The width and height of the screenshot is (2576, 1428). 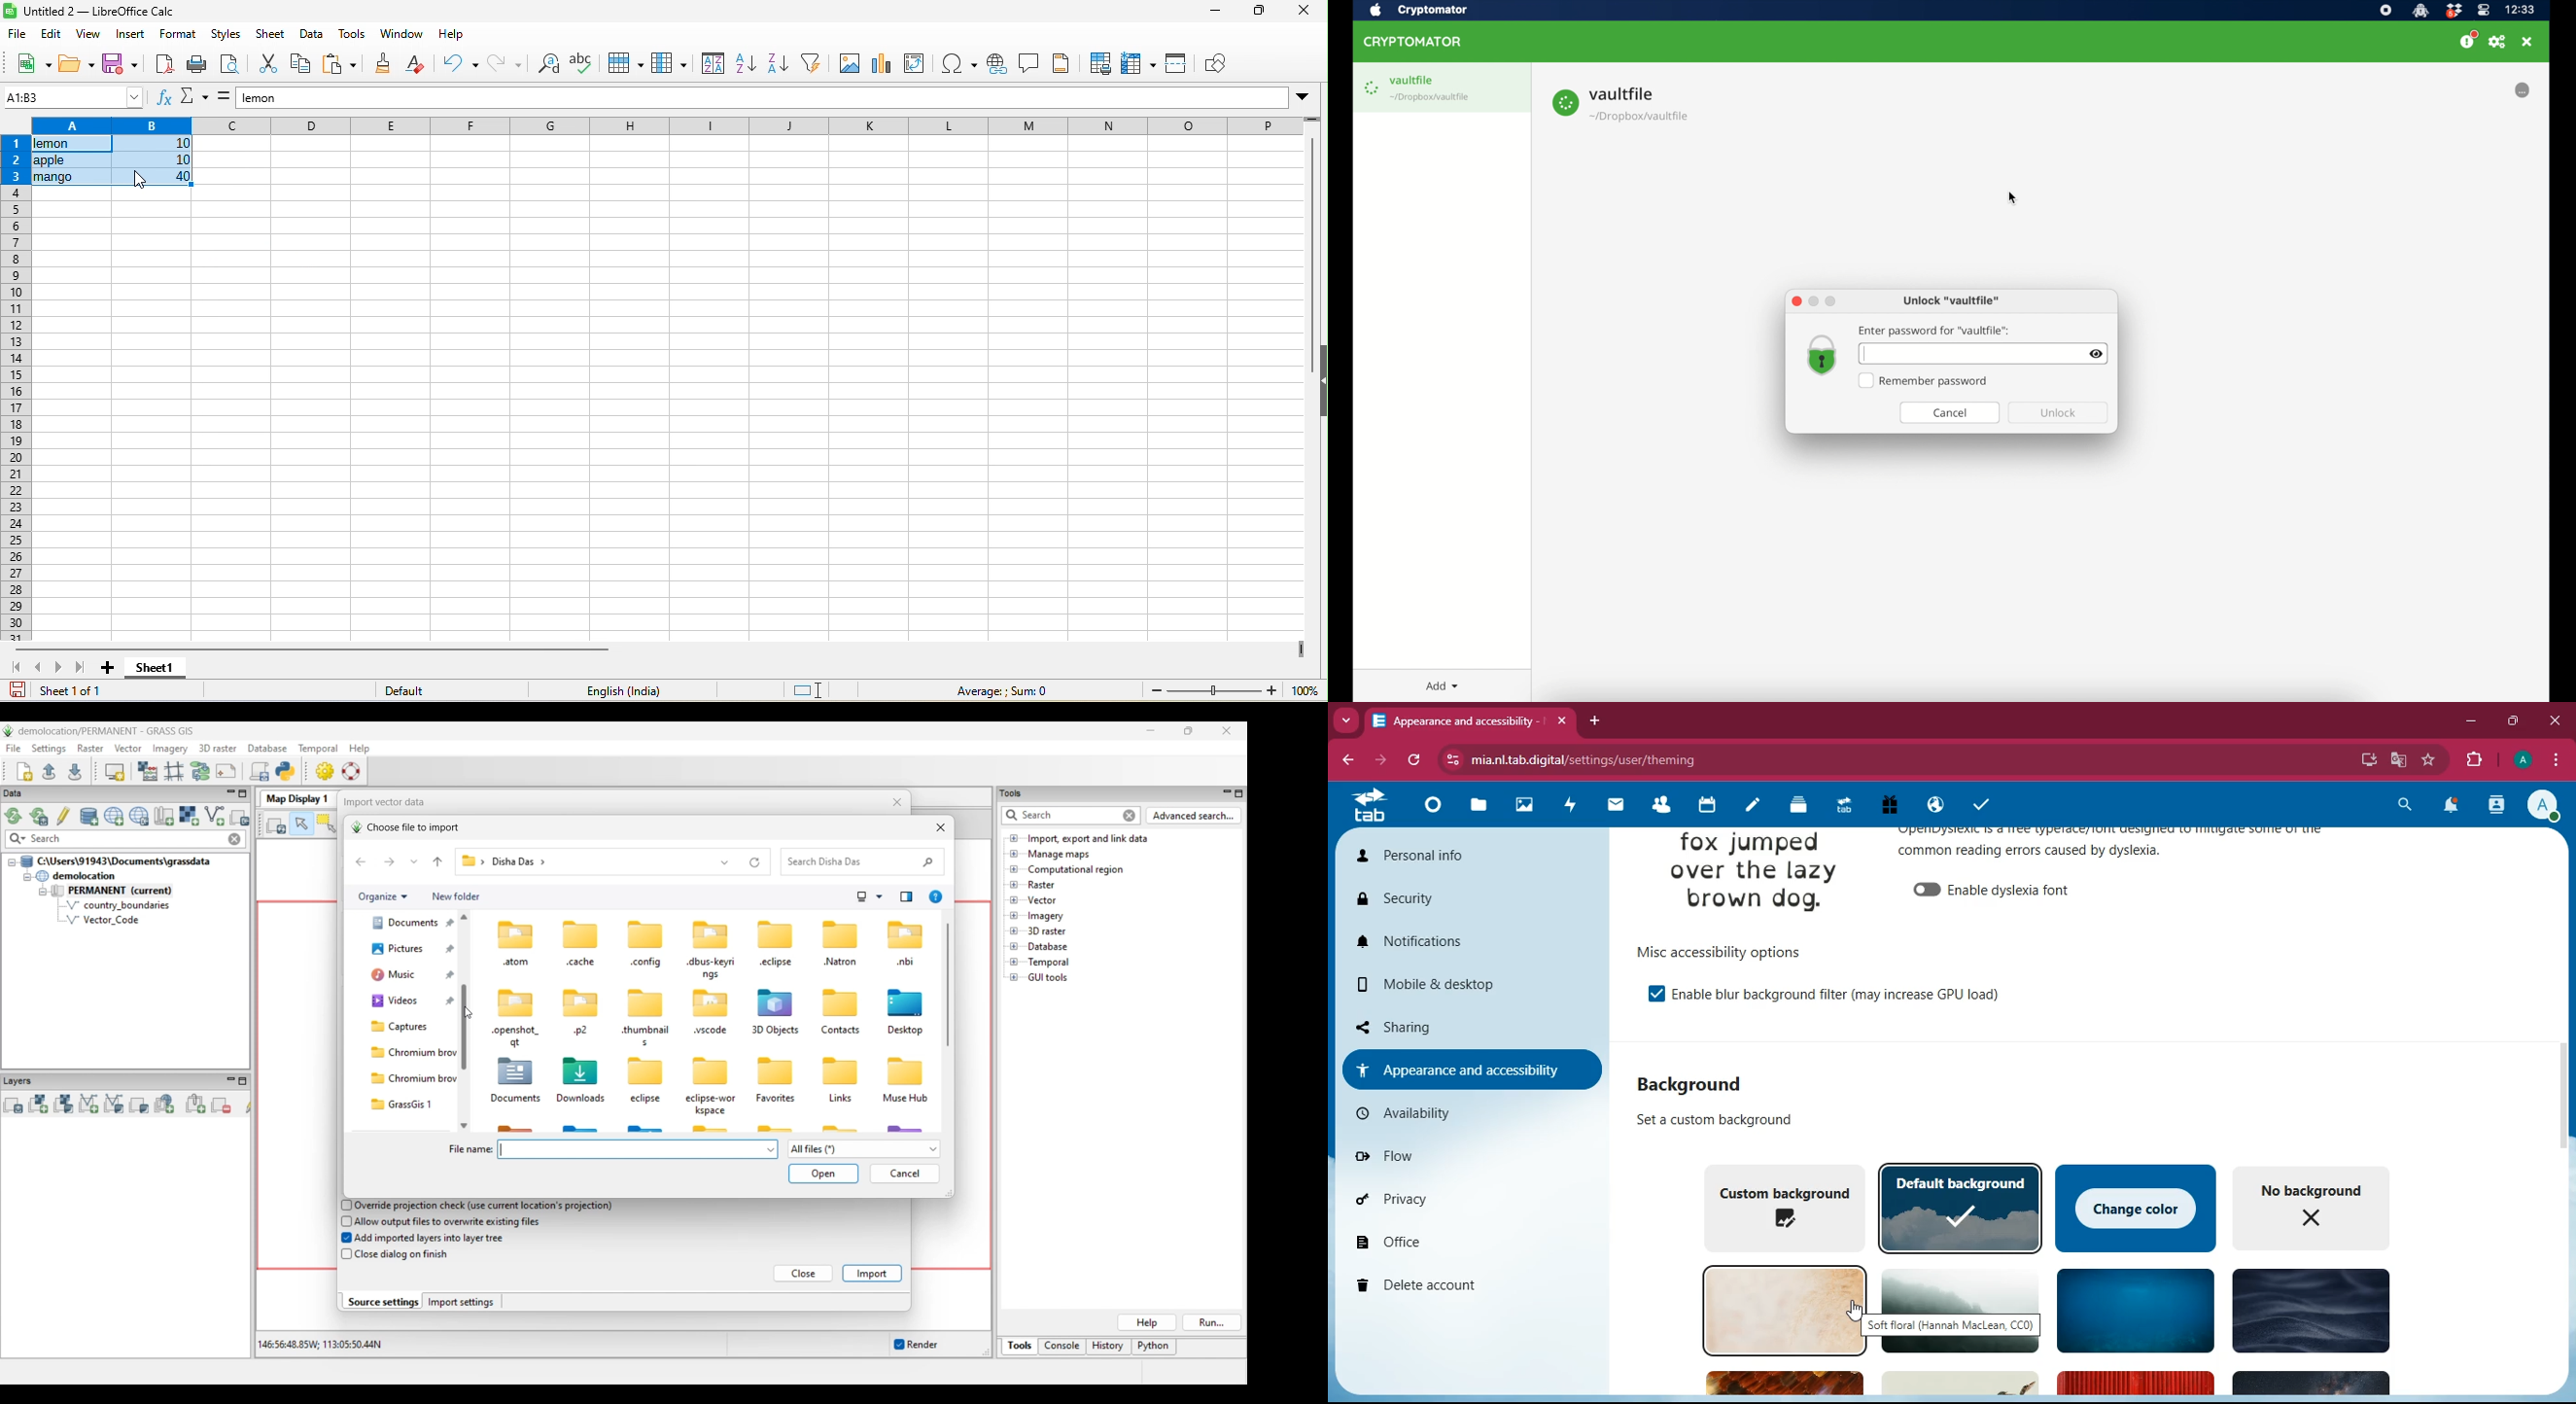 I want to click on freeze row and column, so click(x=1138, y=65).